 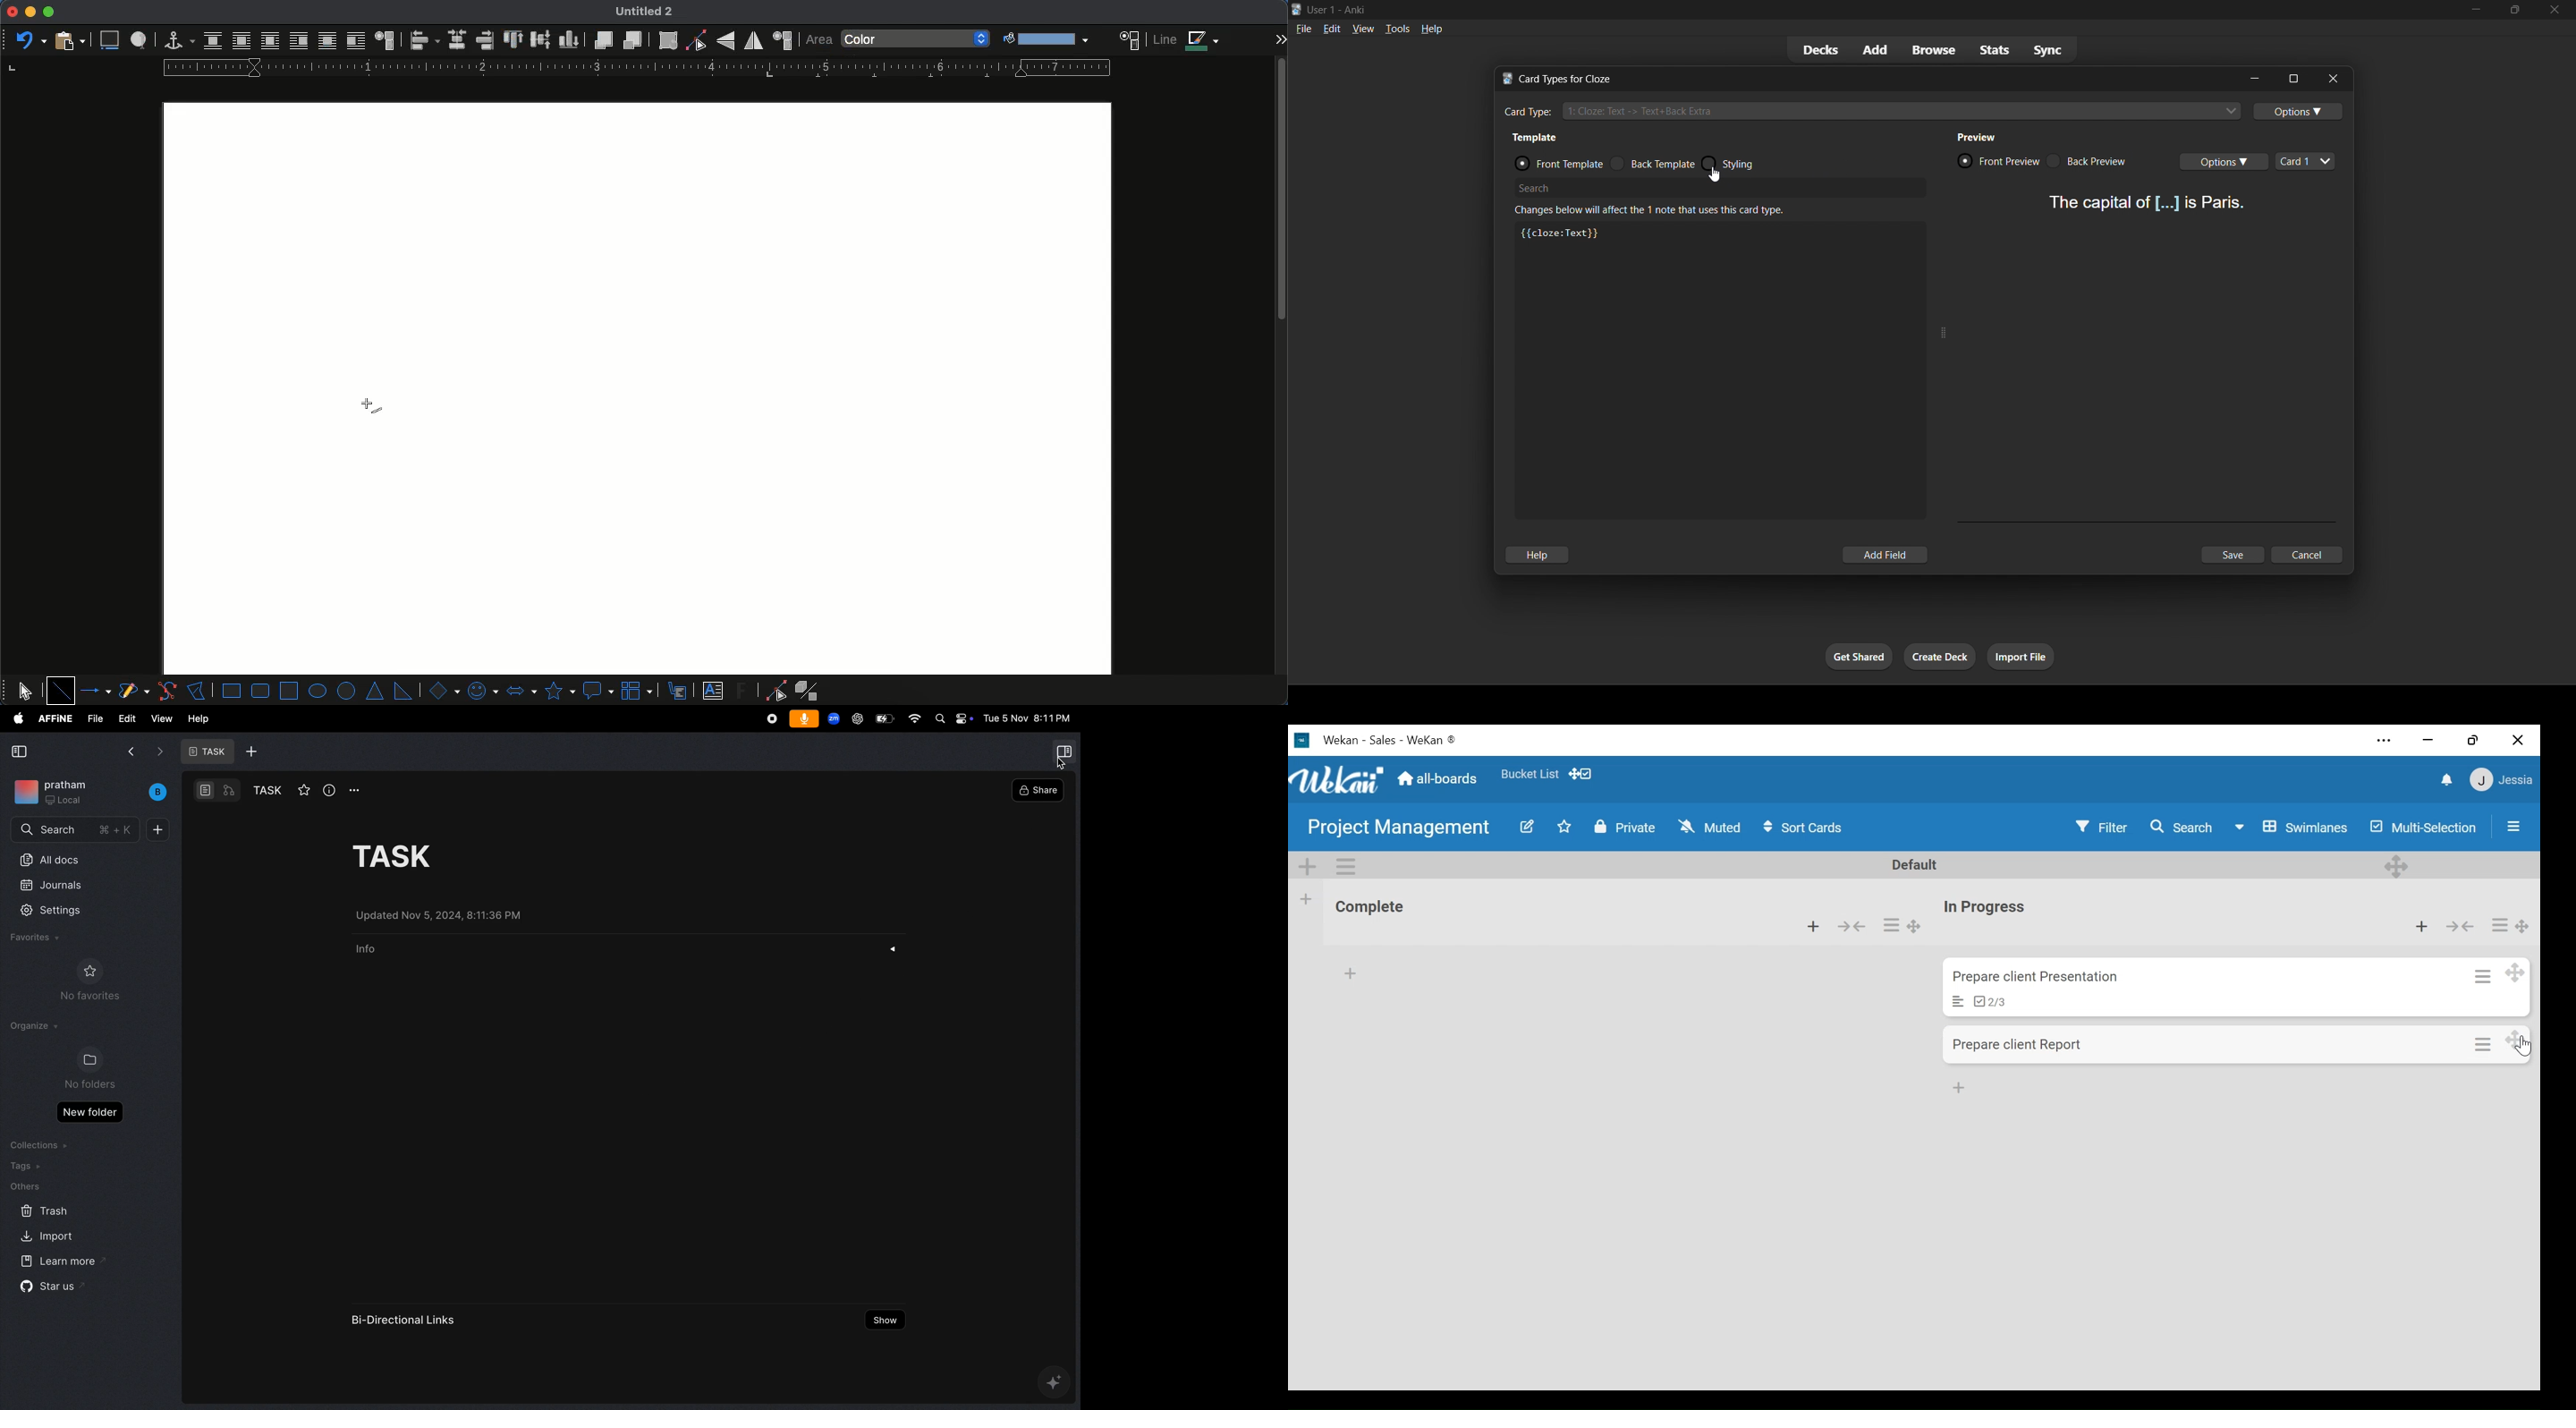 I want to click on right triangle, so click(x=402, y=690).